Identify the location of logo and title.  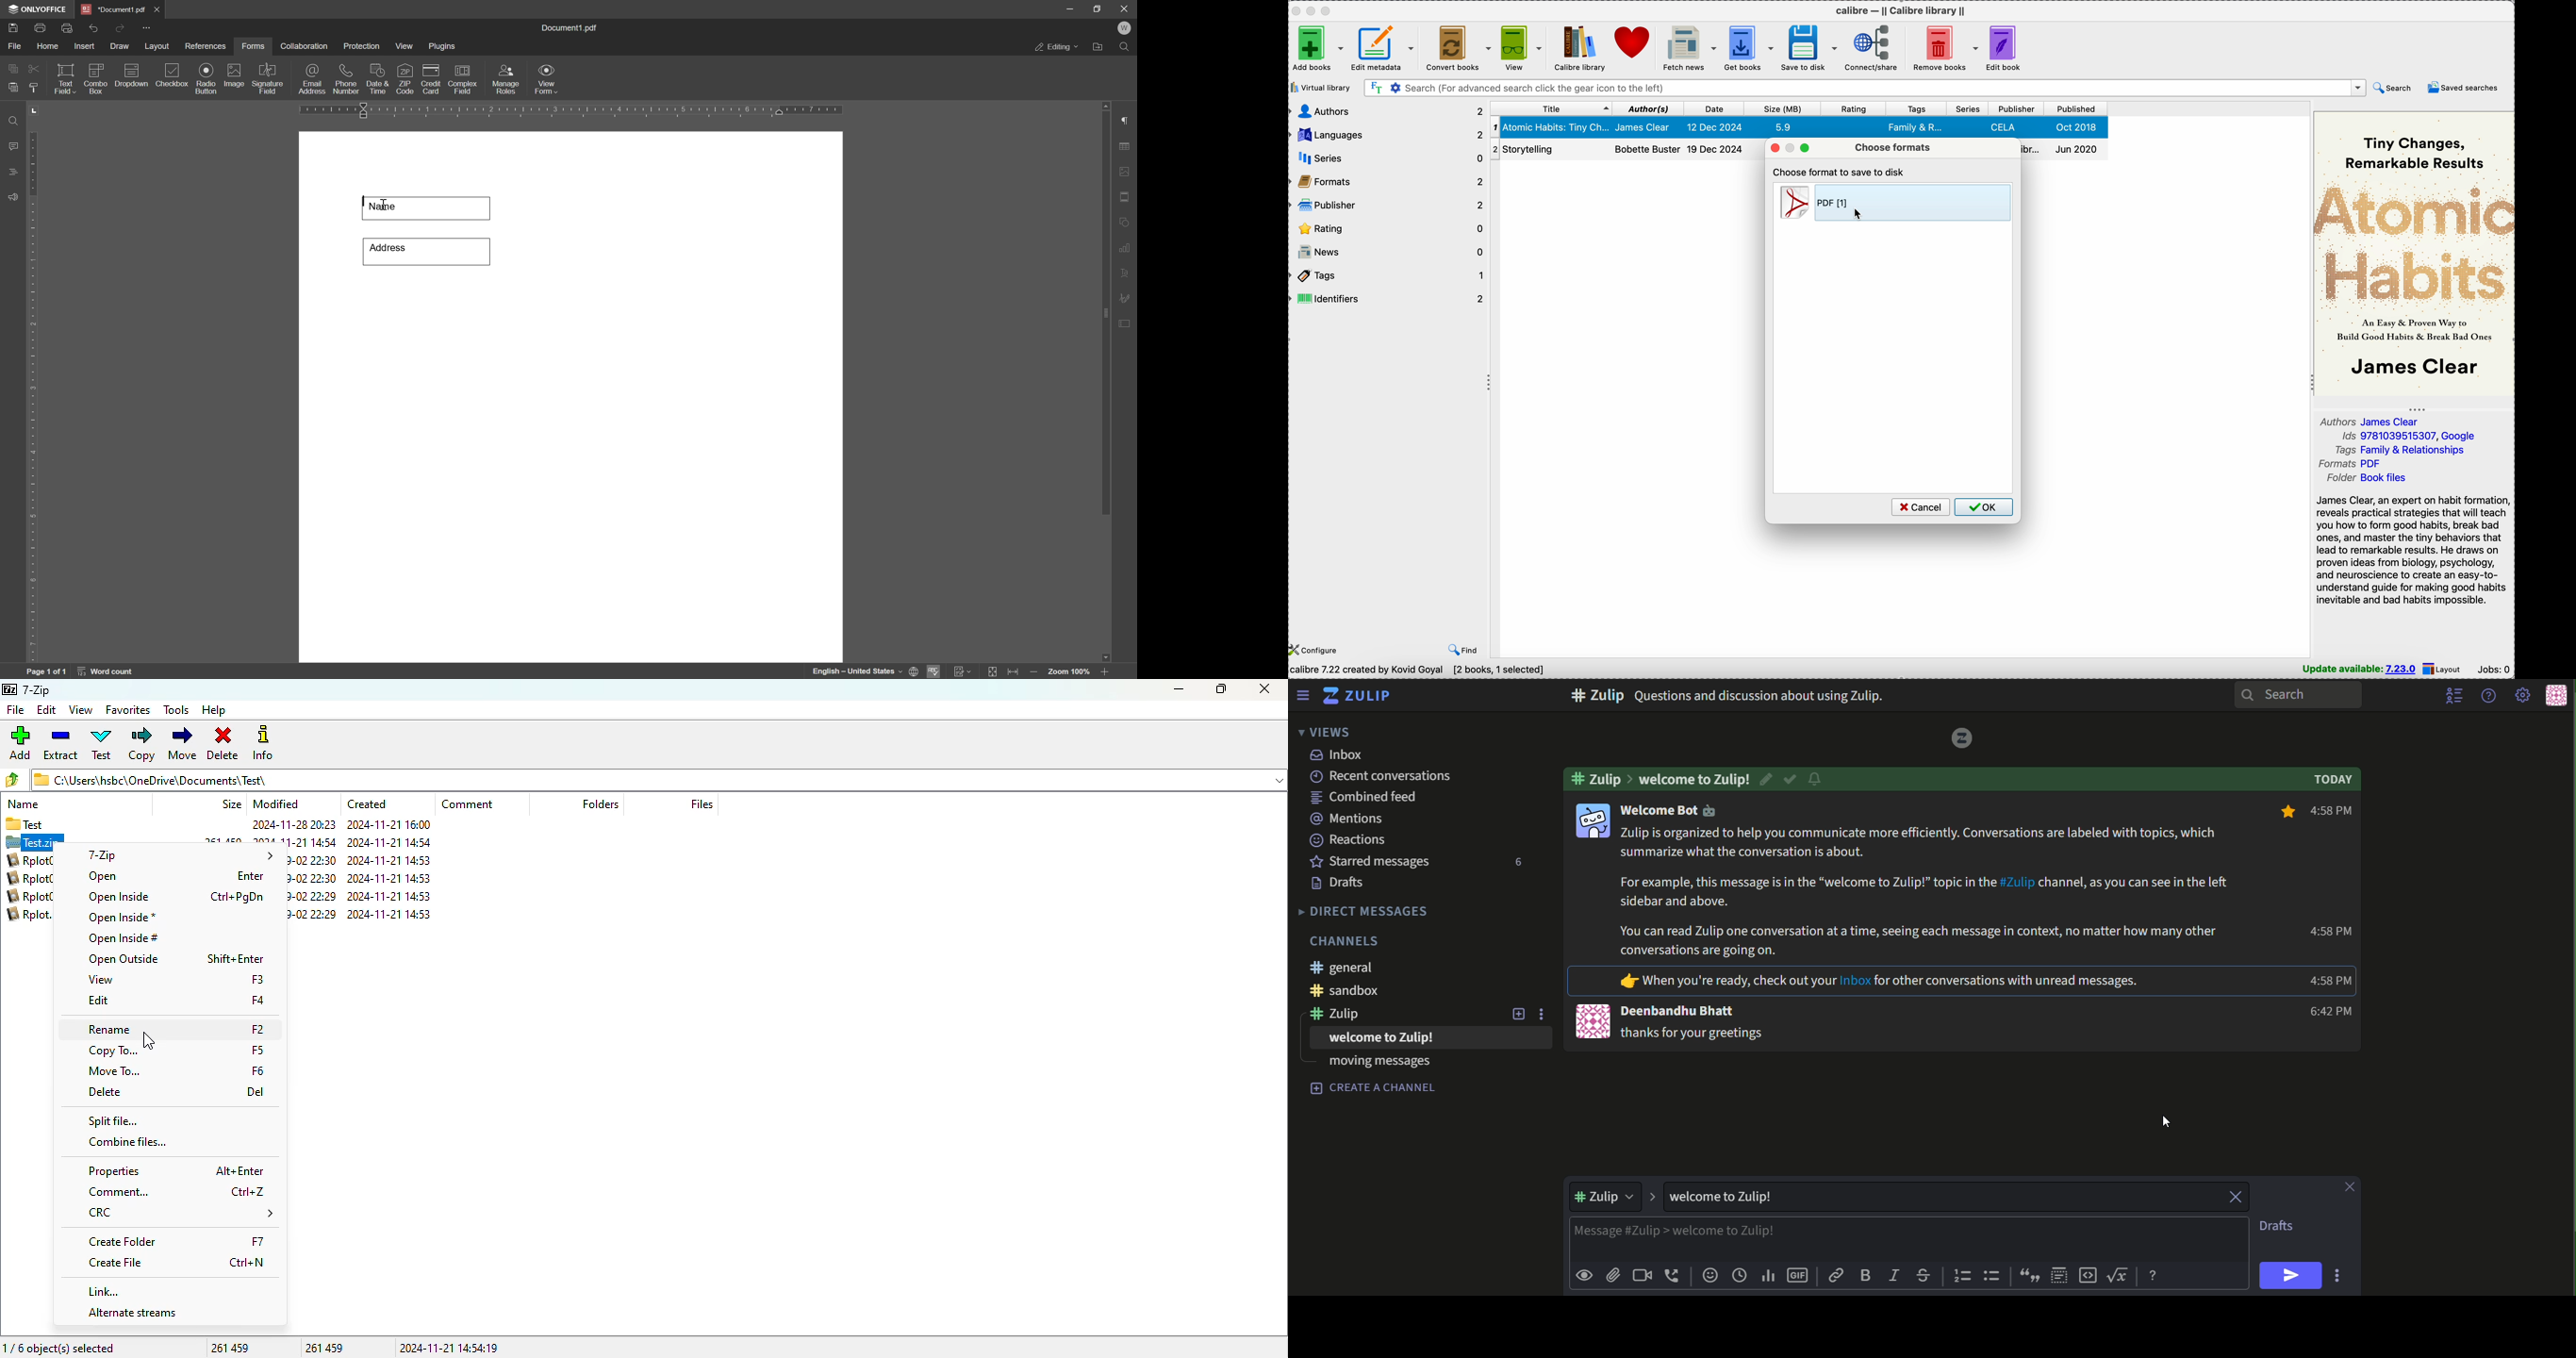
(1357, 696).